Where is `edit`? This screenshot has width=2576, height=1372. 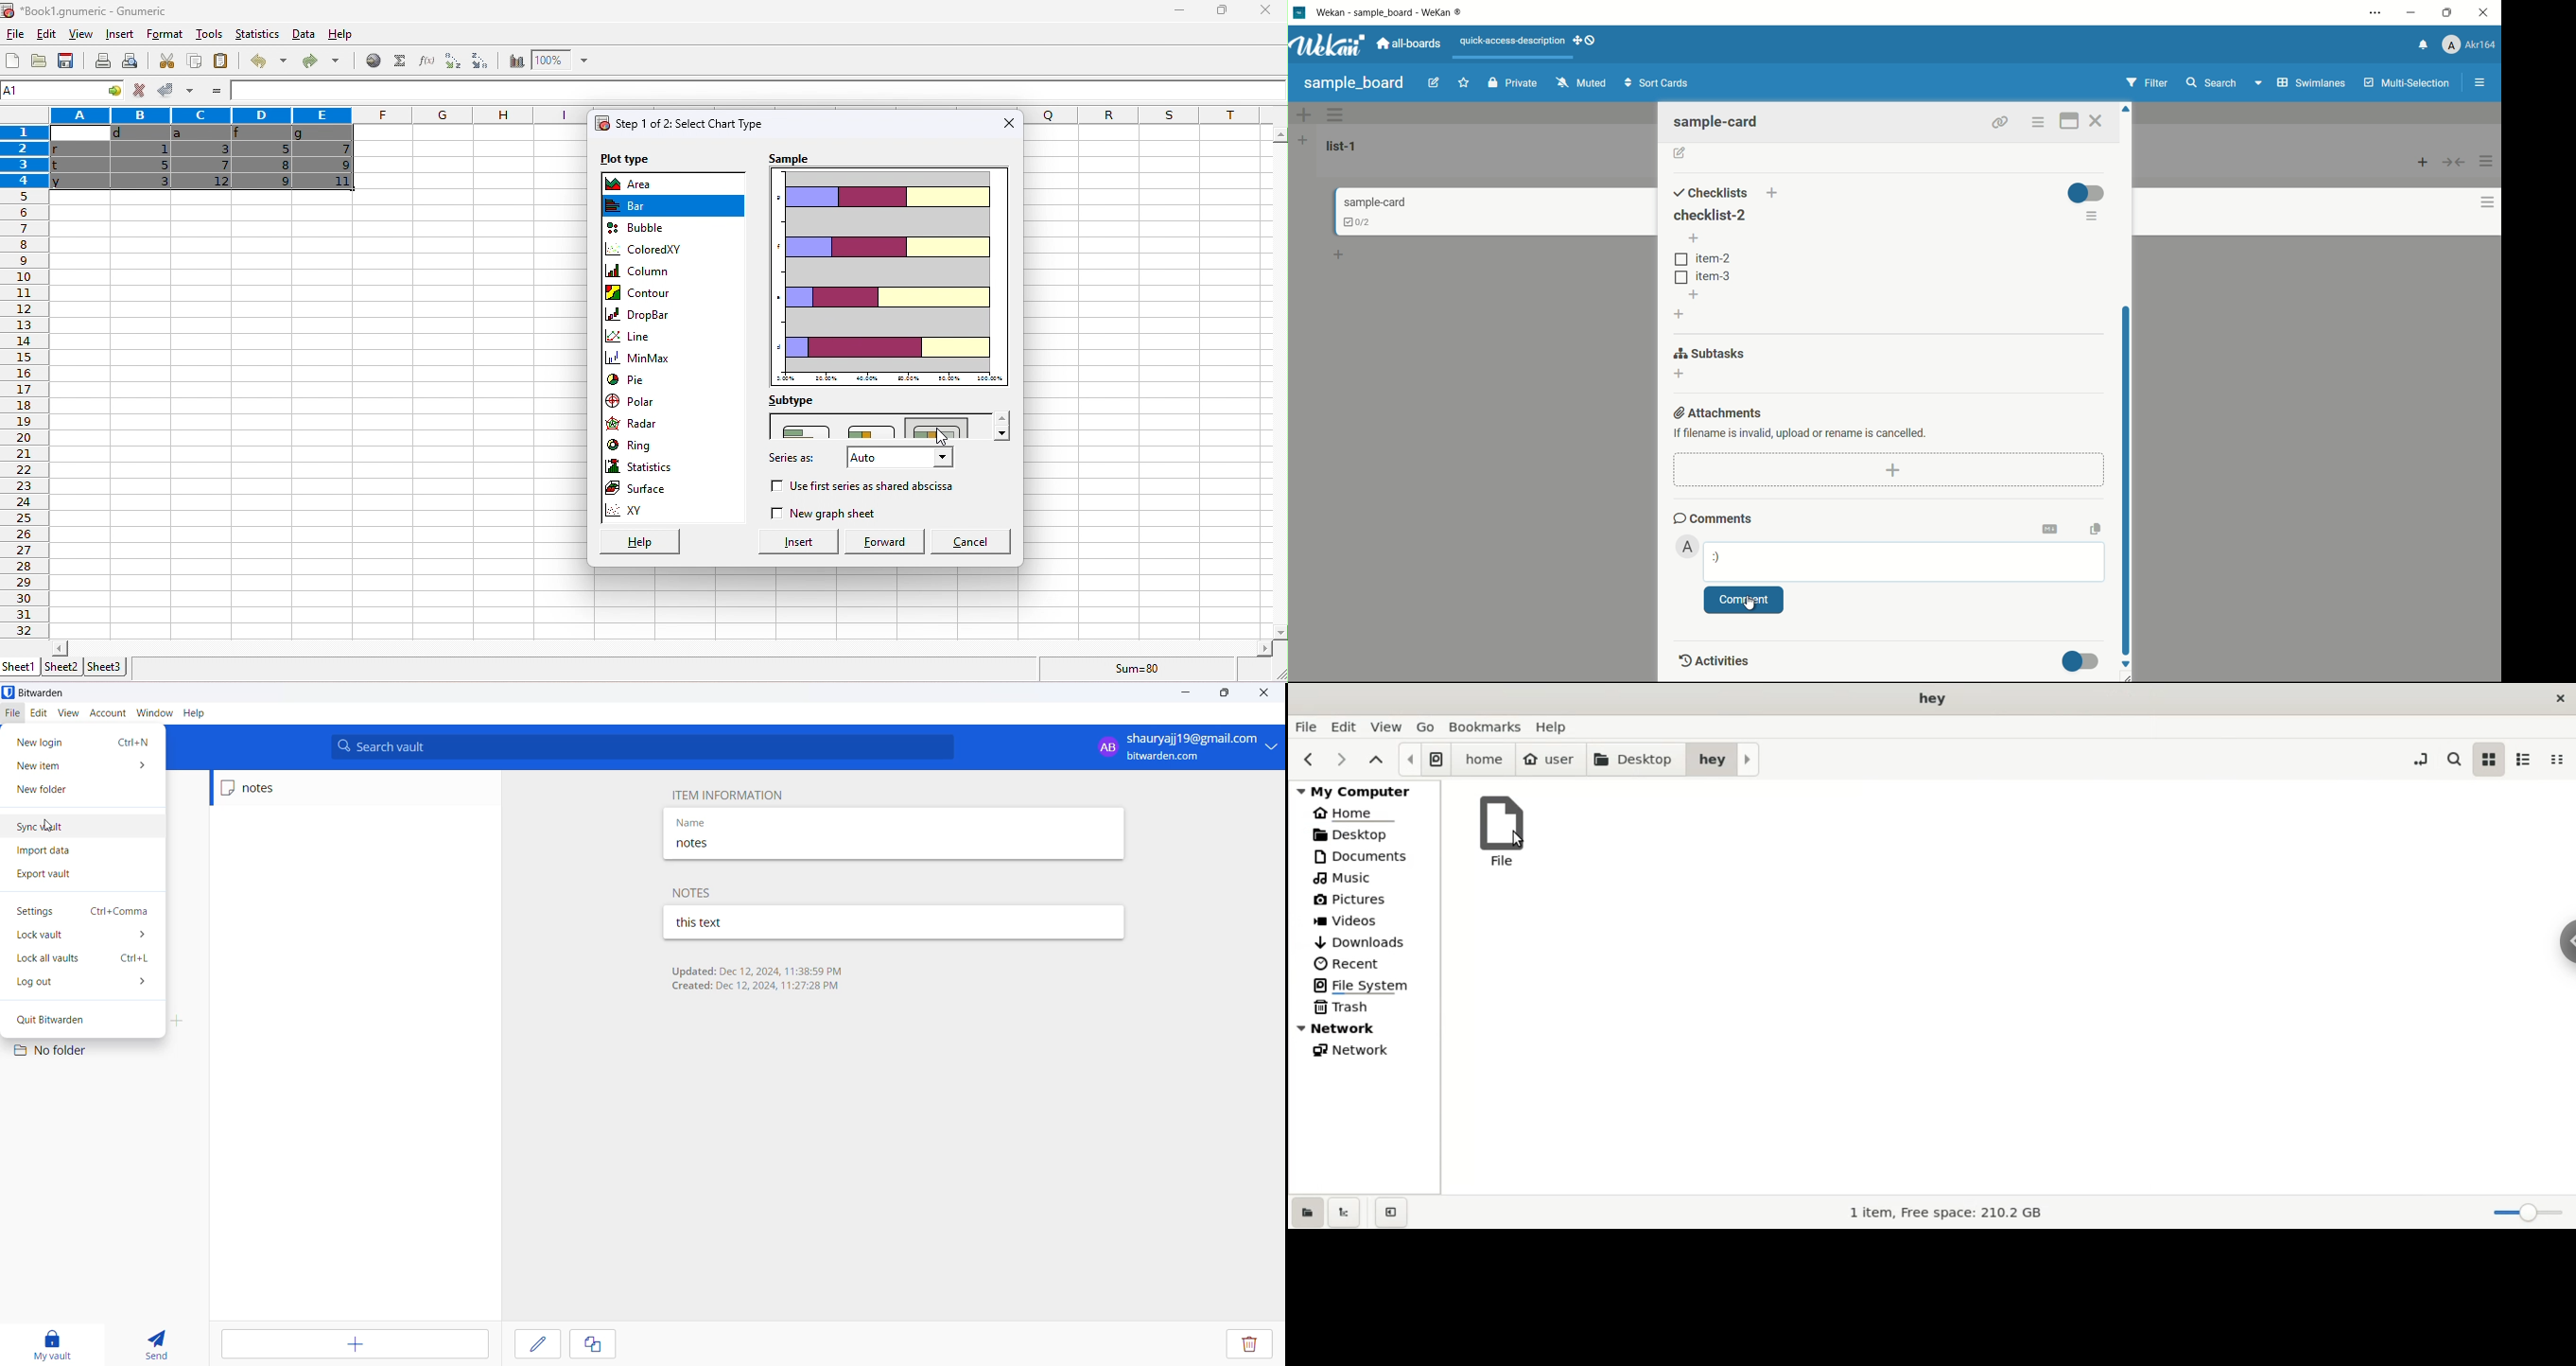 edit is located at coordinates (48, 35).